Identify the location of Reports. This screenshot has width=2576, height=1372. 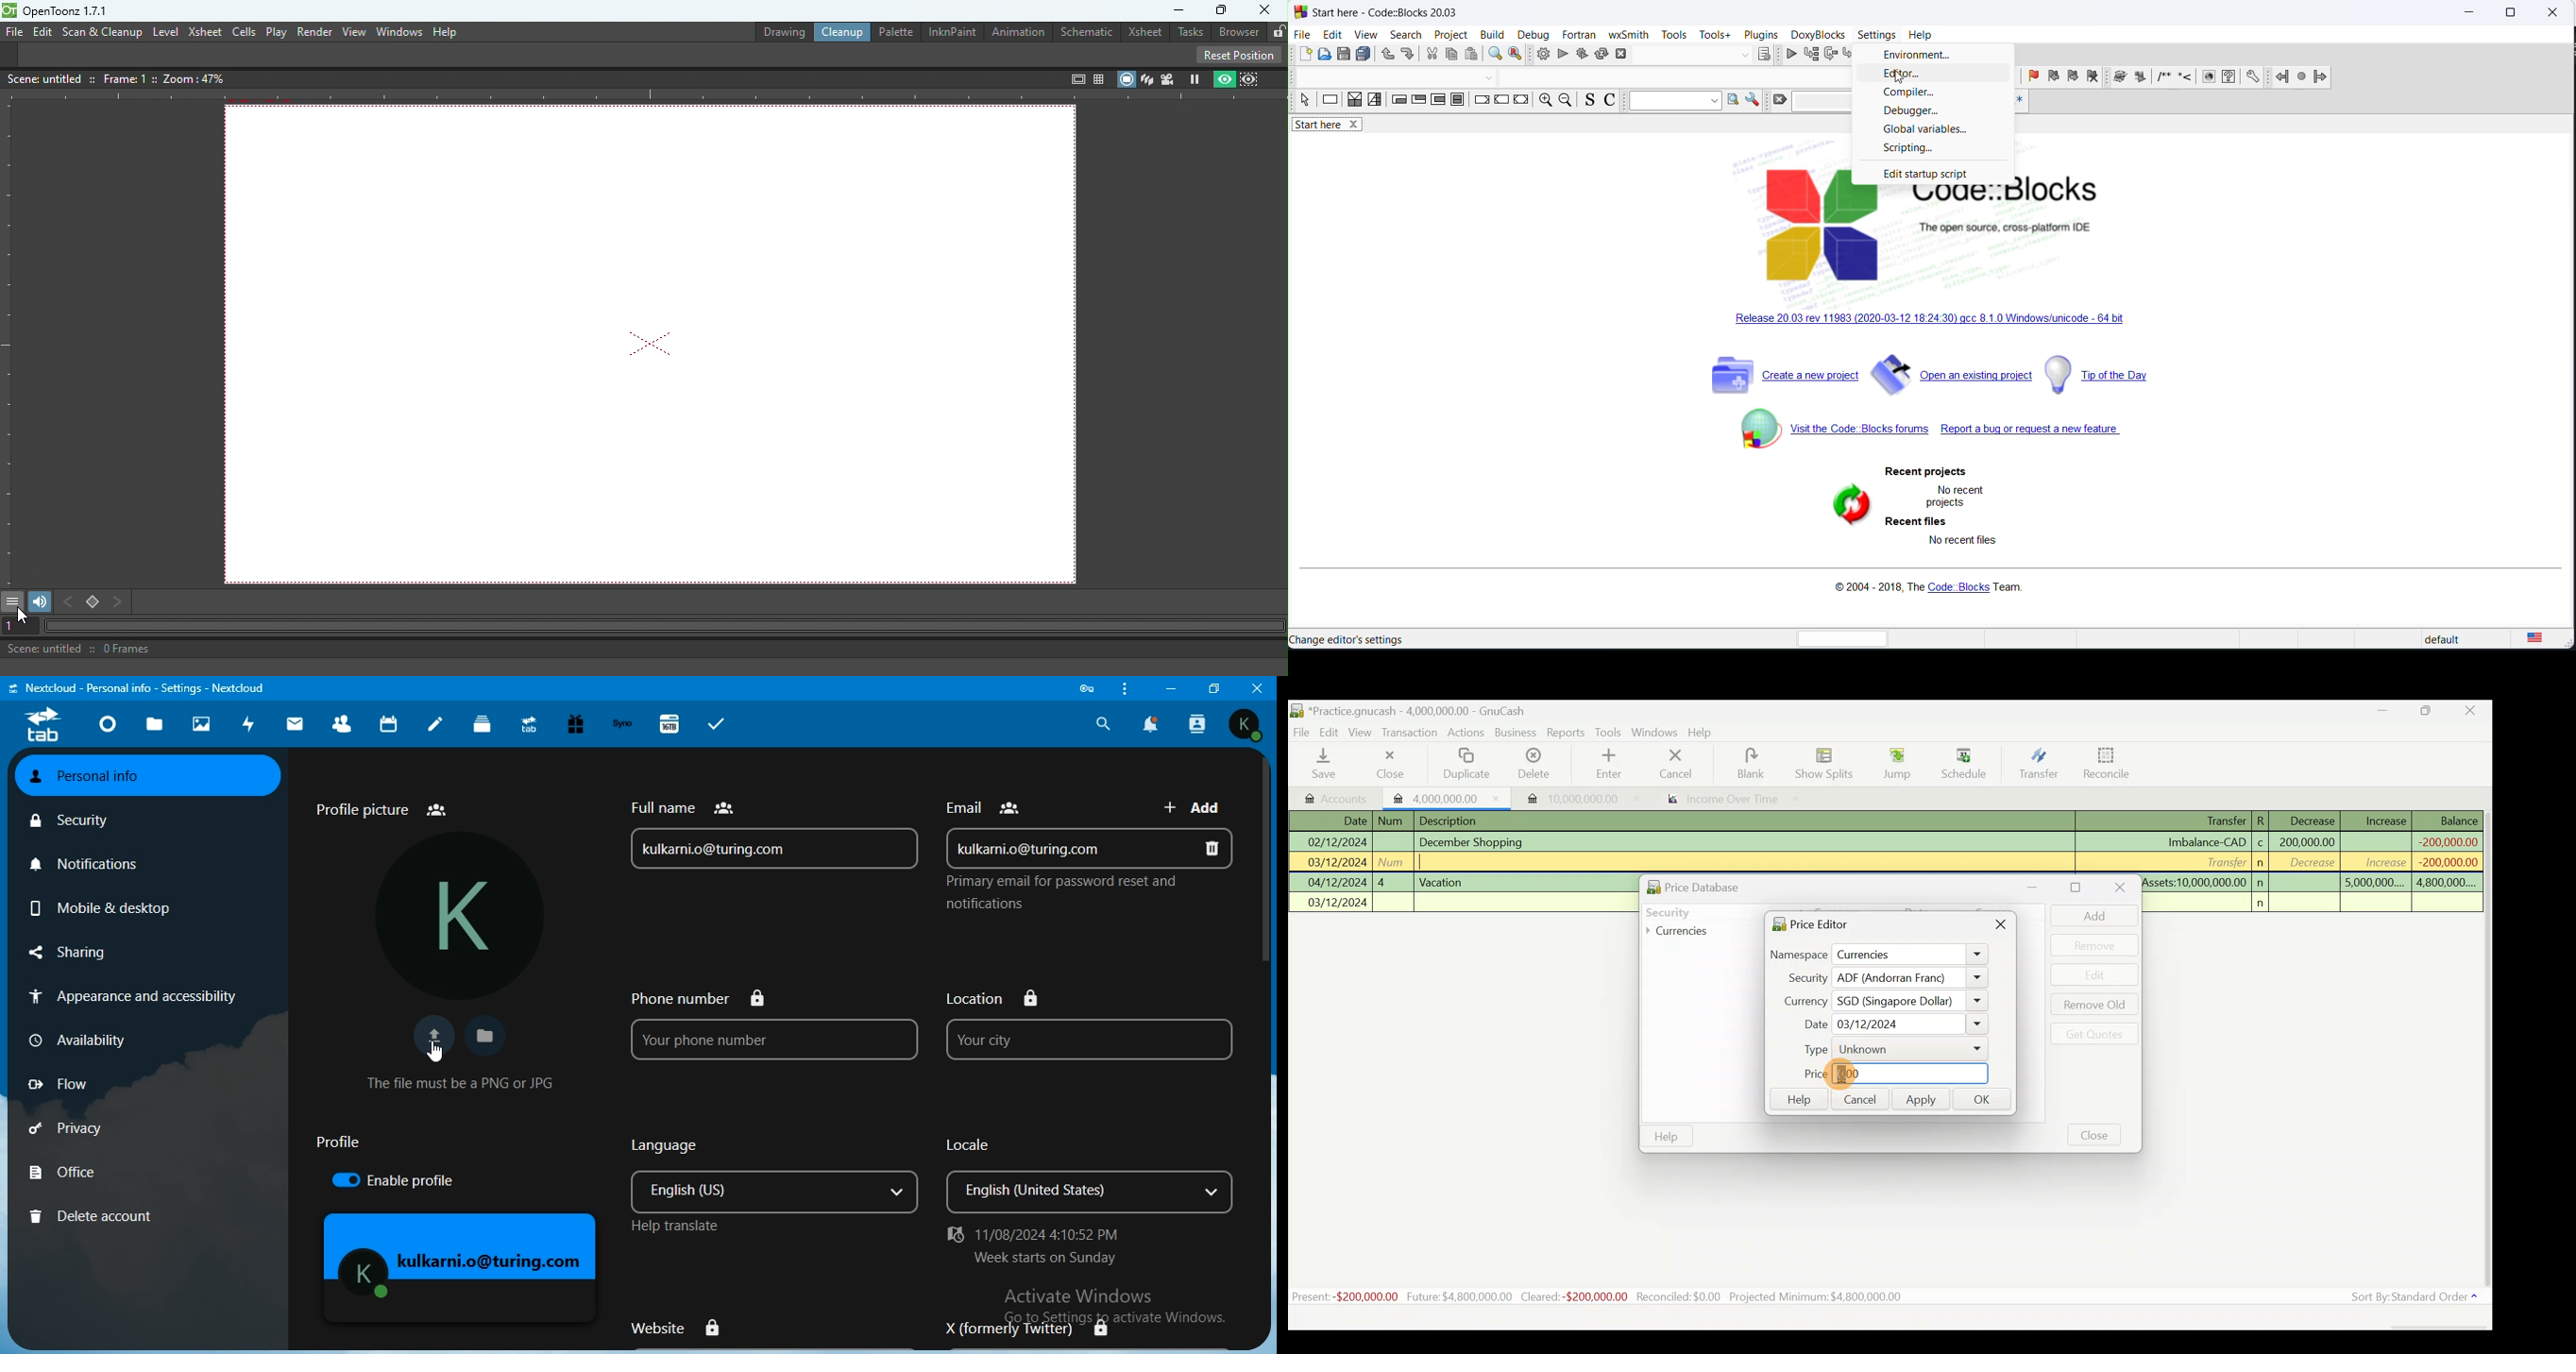
(1565, 733).